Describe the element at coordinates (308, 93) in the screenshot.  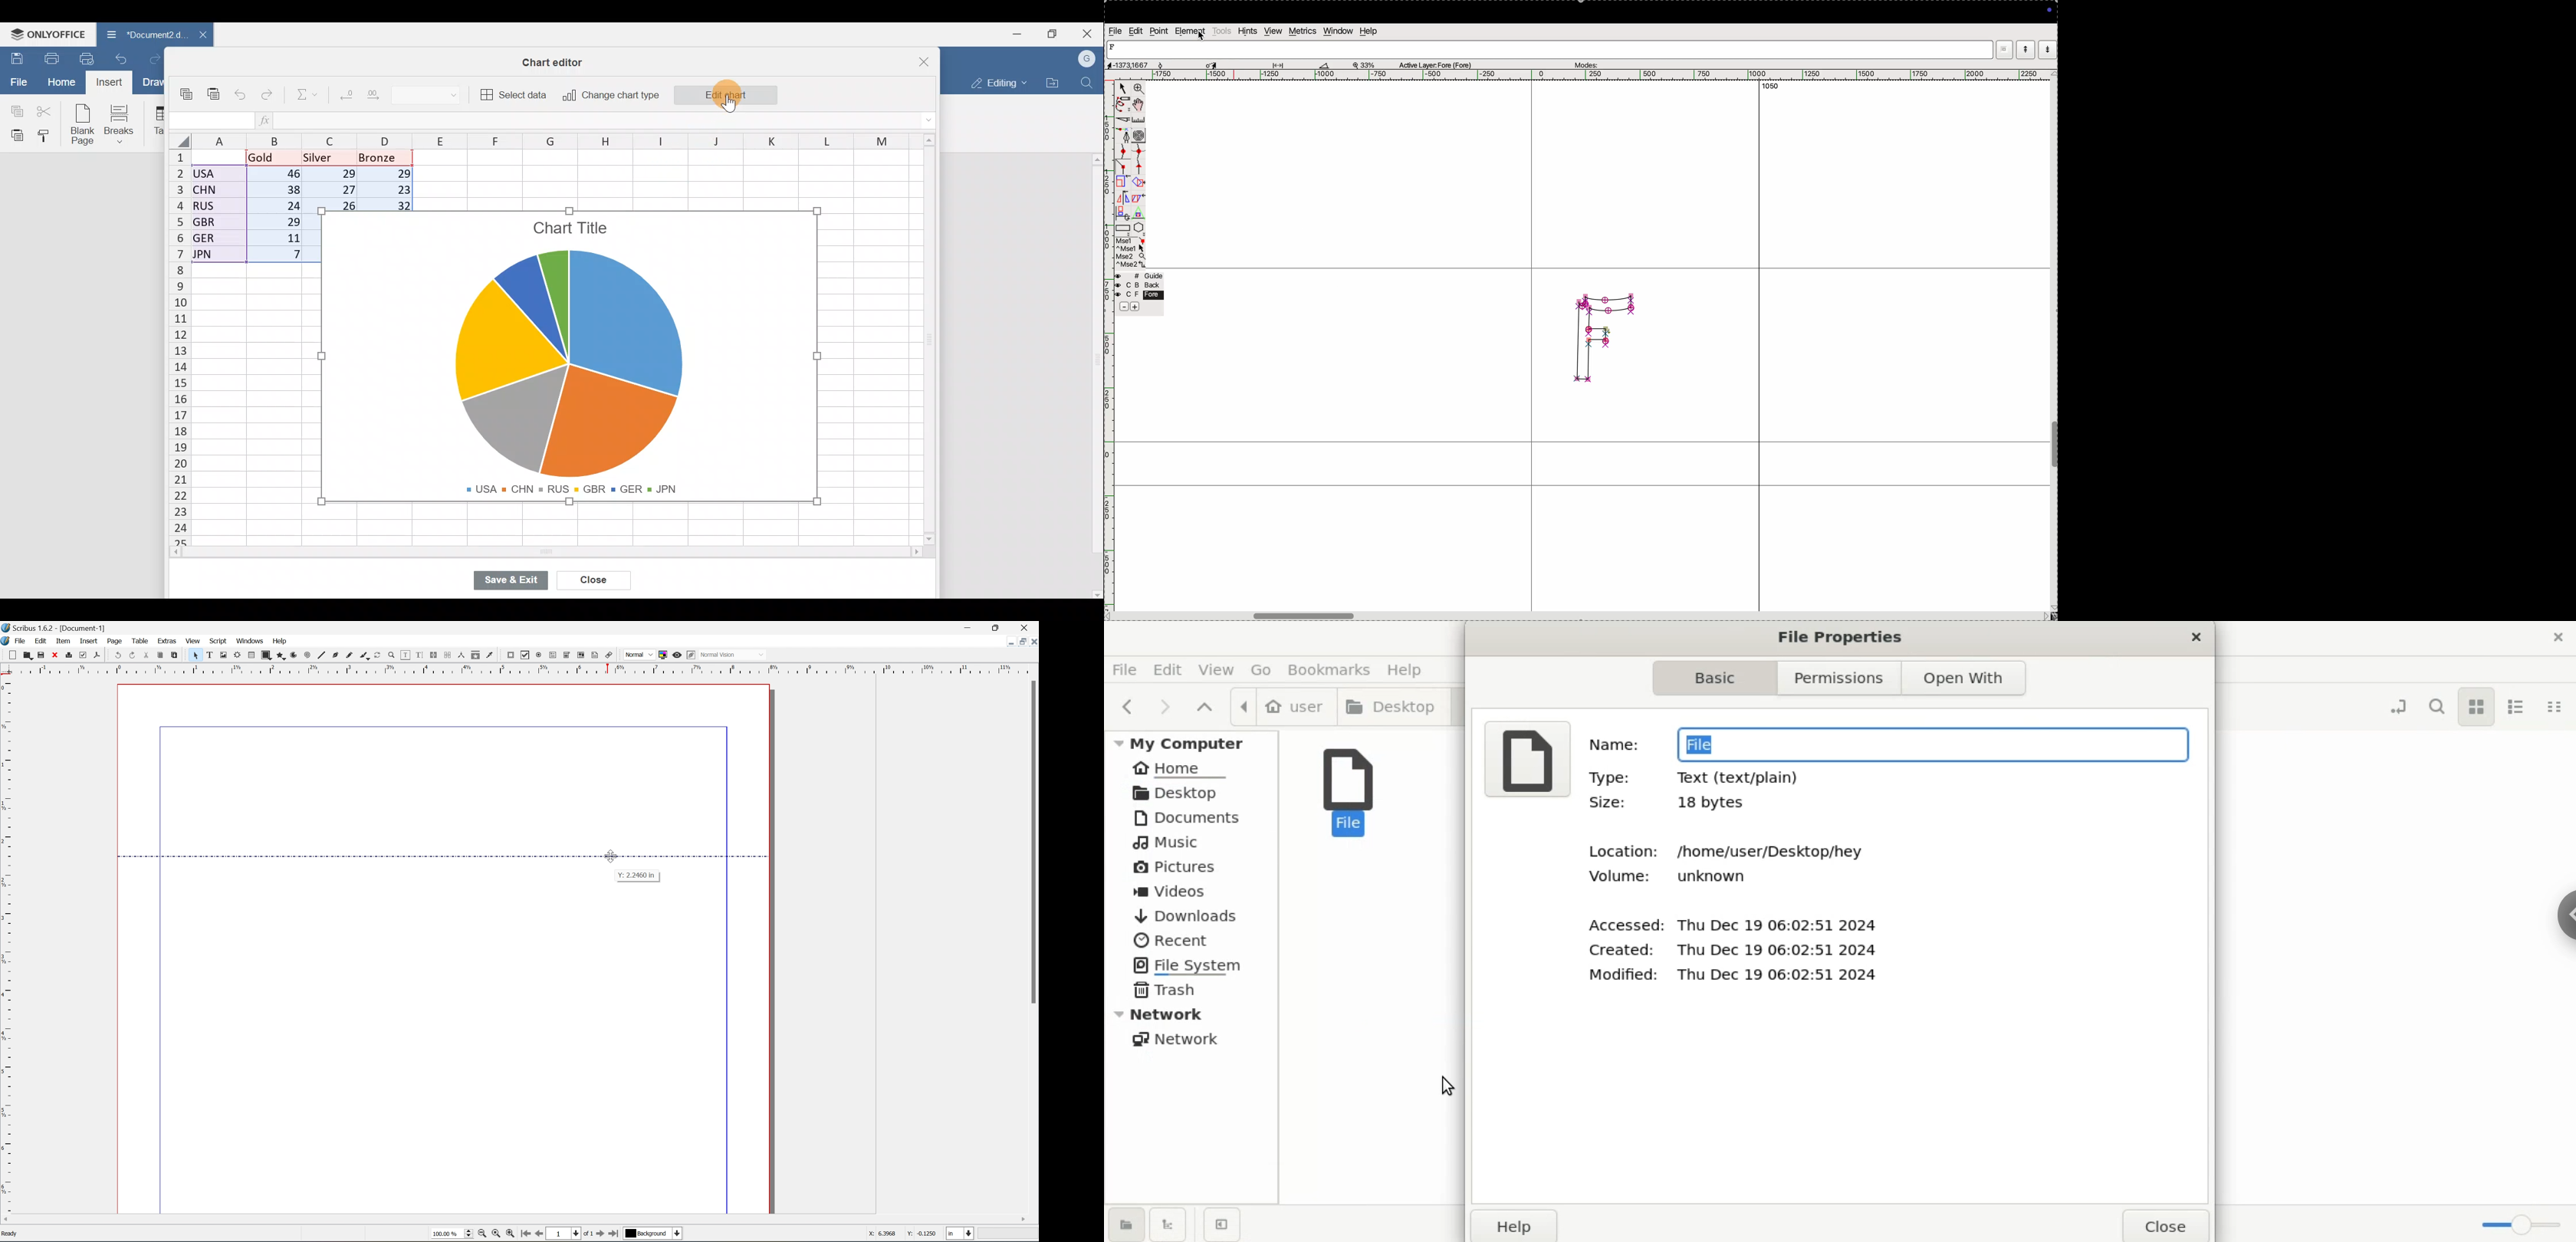
I see `Summation` at that location.